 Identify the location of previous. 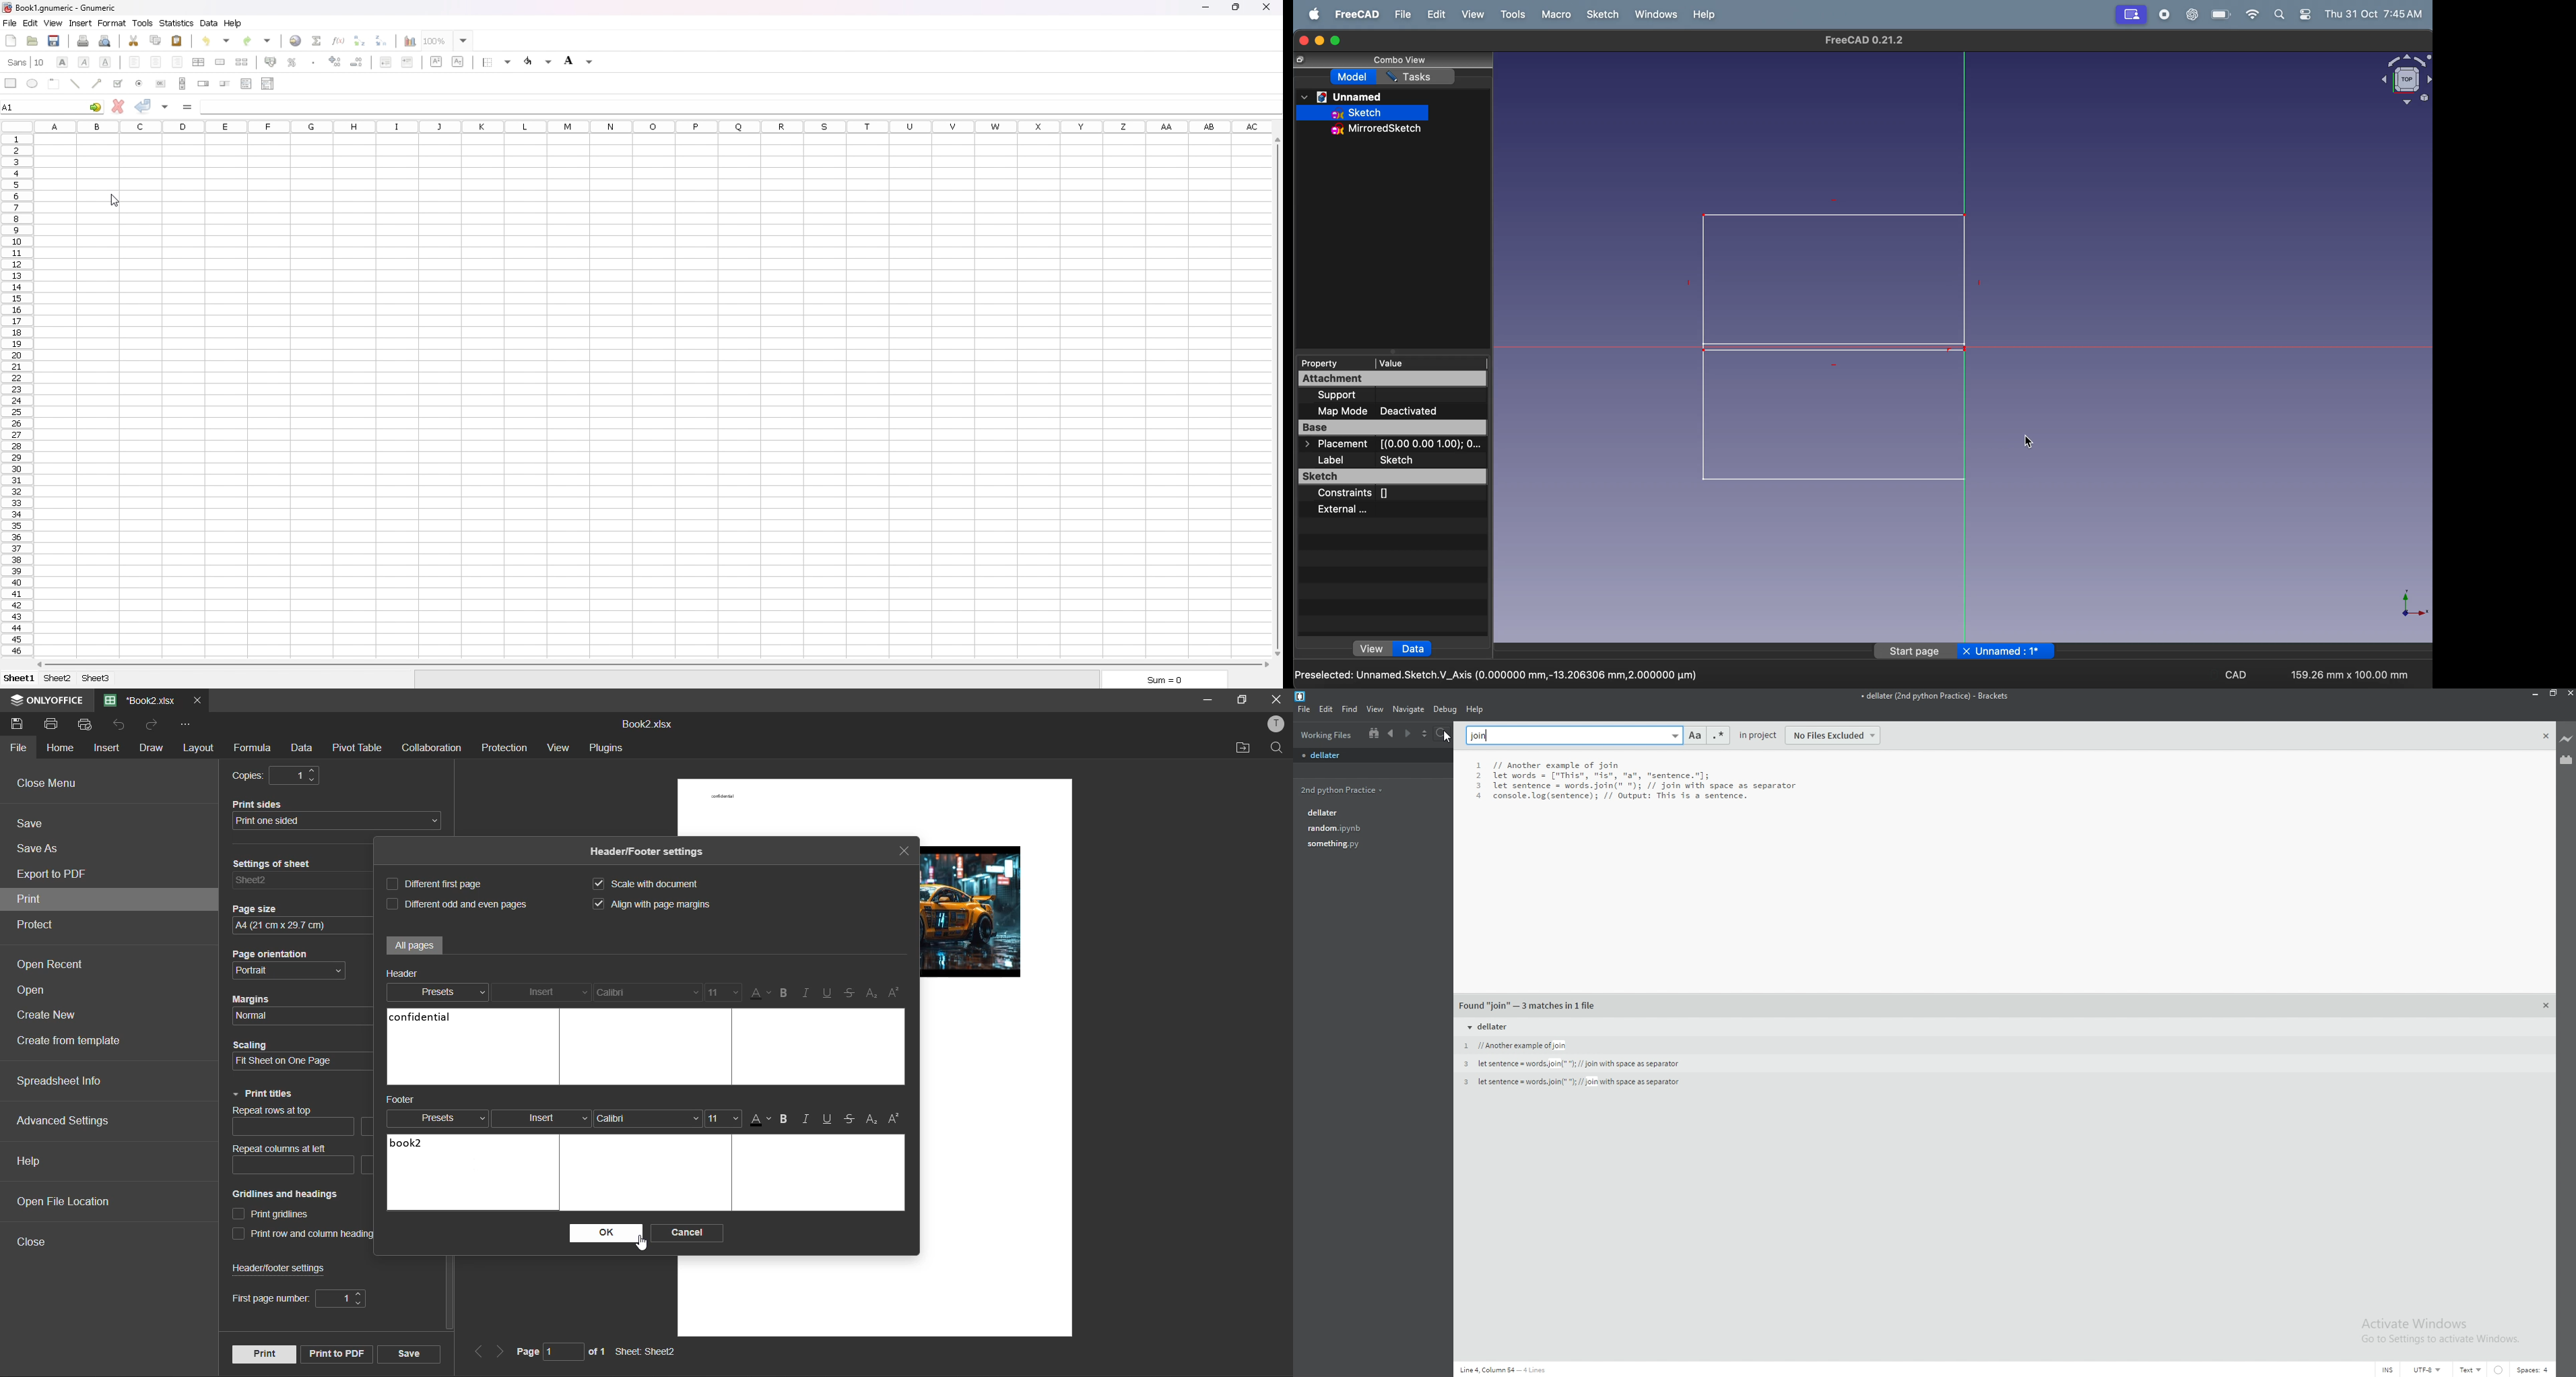
(1391, 733).